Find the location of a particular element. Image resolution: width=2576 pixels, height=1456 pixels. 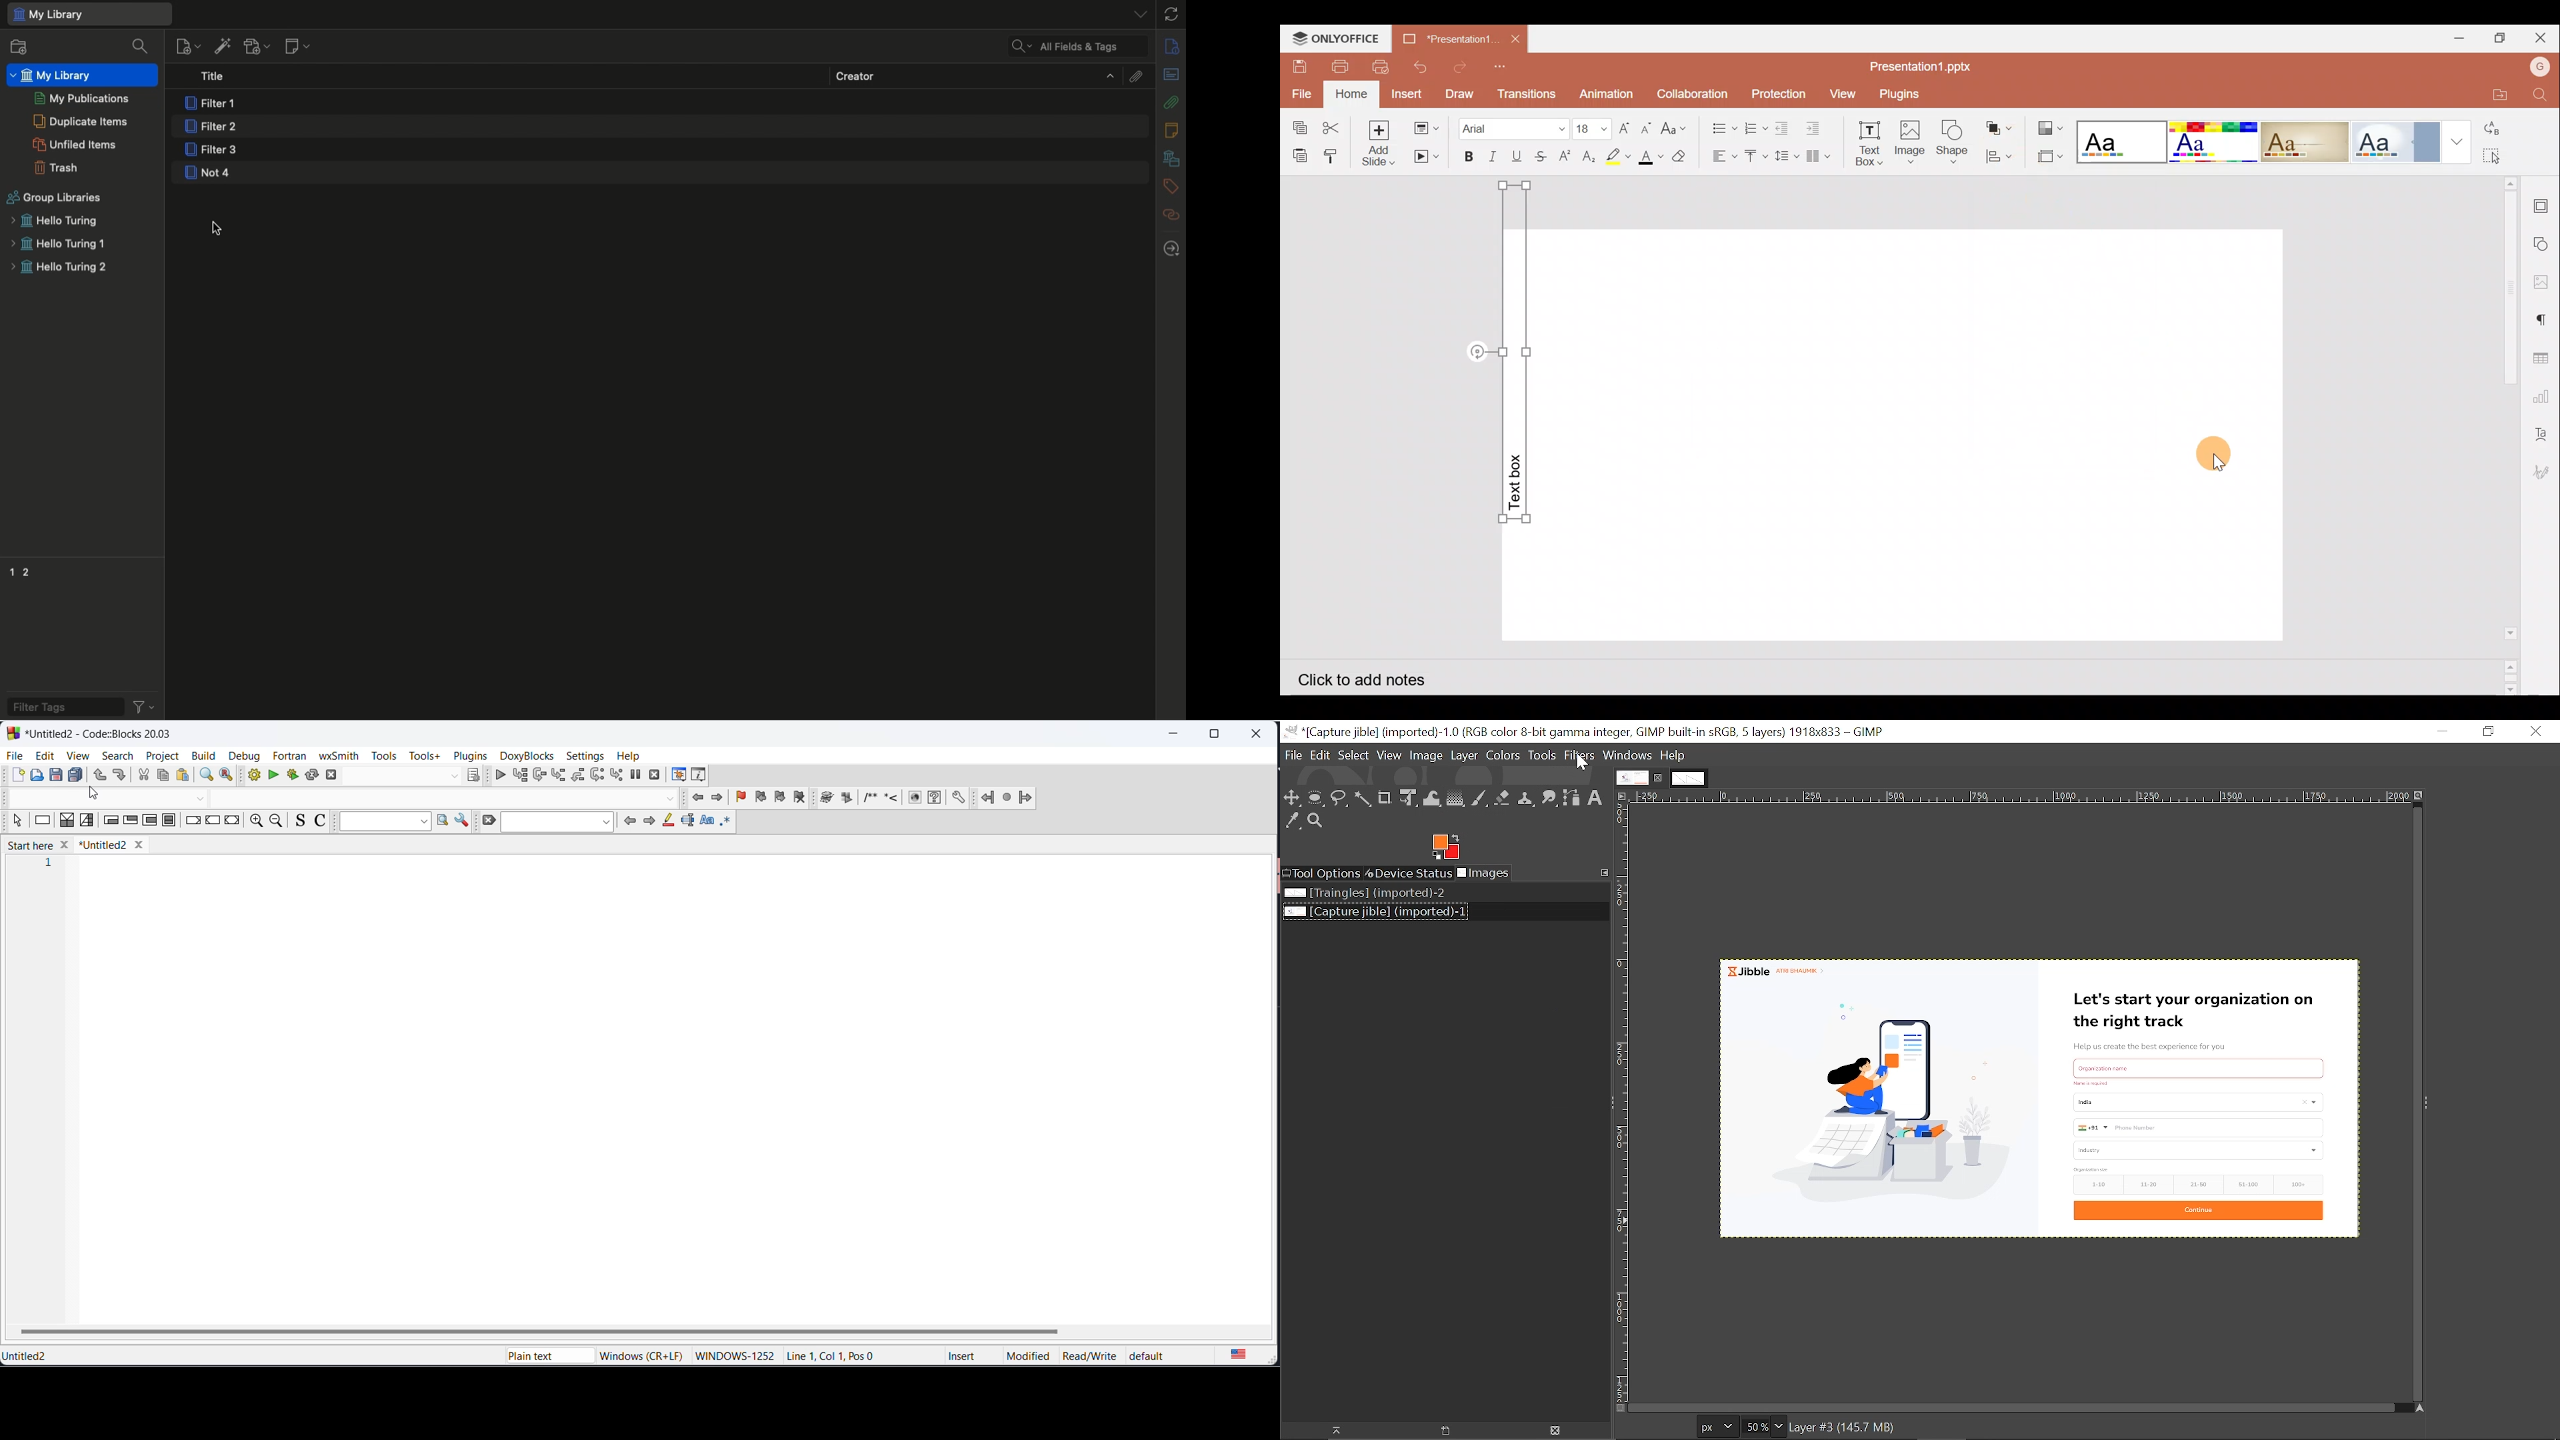

extract is located at coordinates (847, 799).